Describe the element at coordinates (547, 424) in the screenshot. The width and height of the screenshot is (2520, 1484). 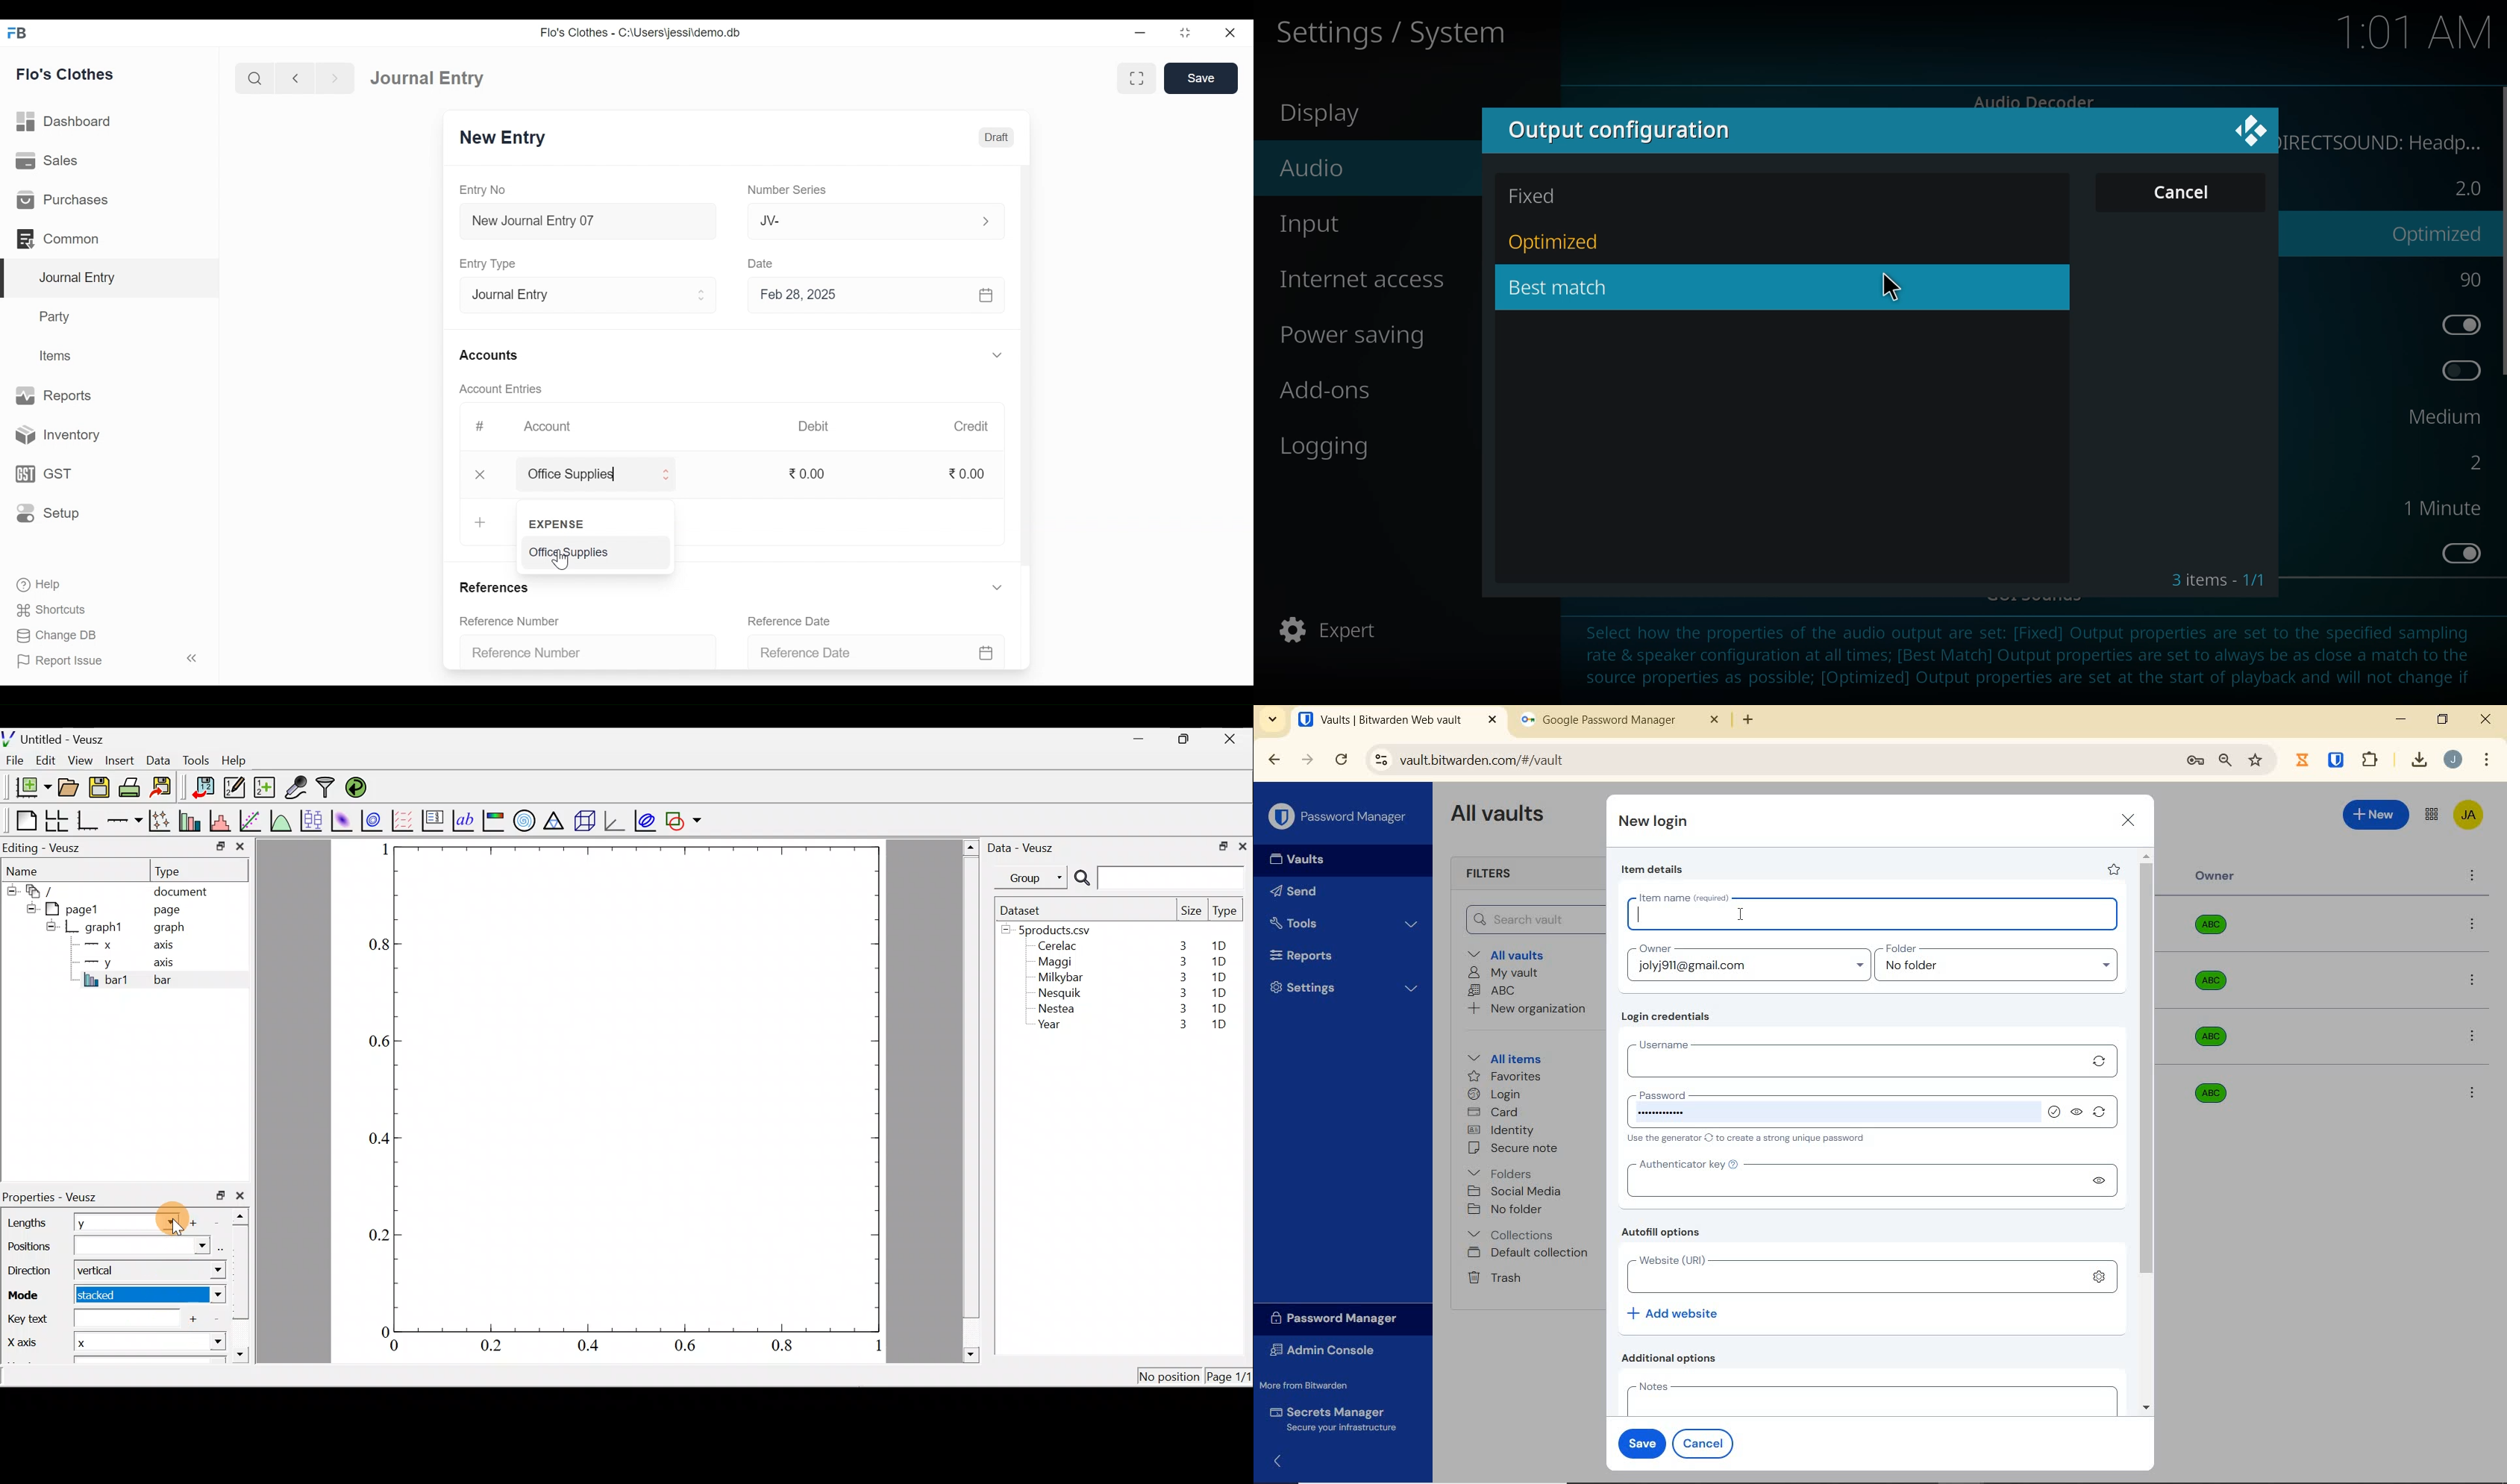
I see `Account` at that location.